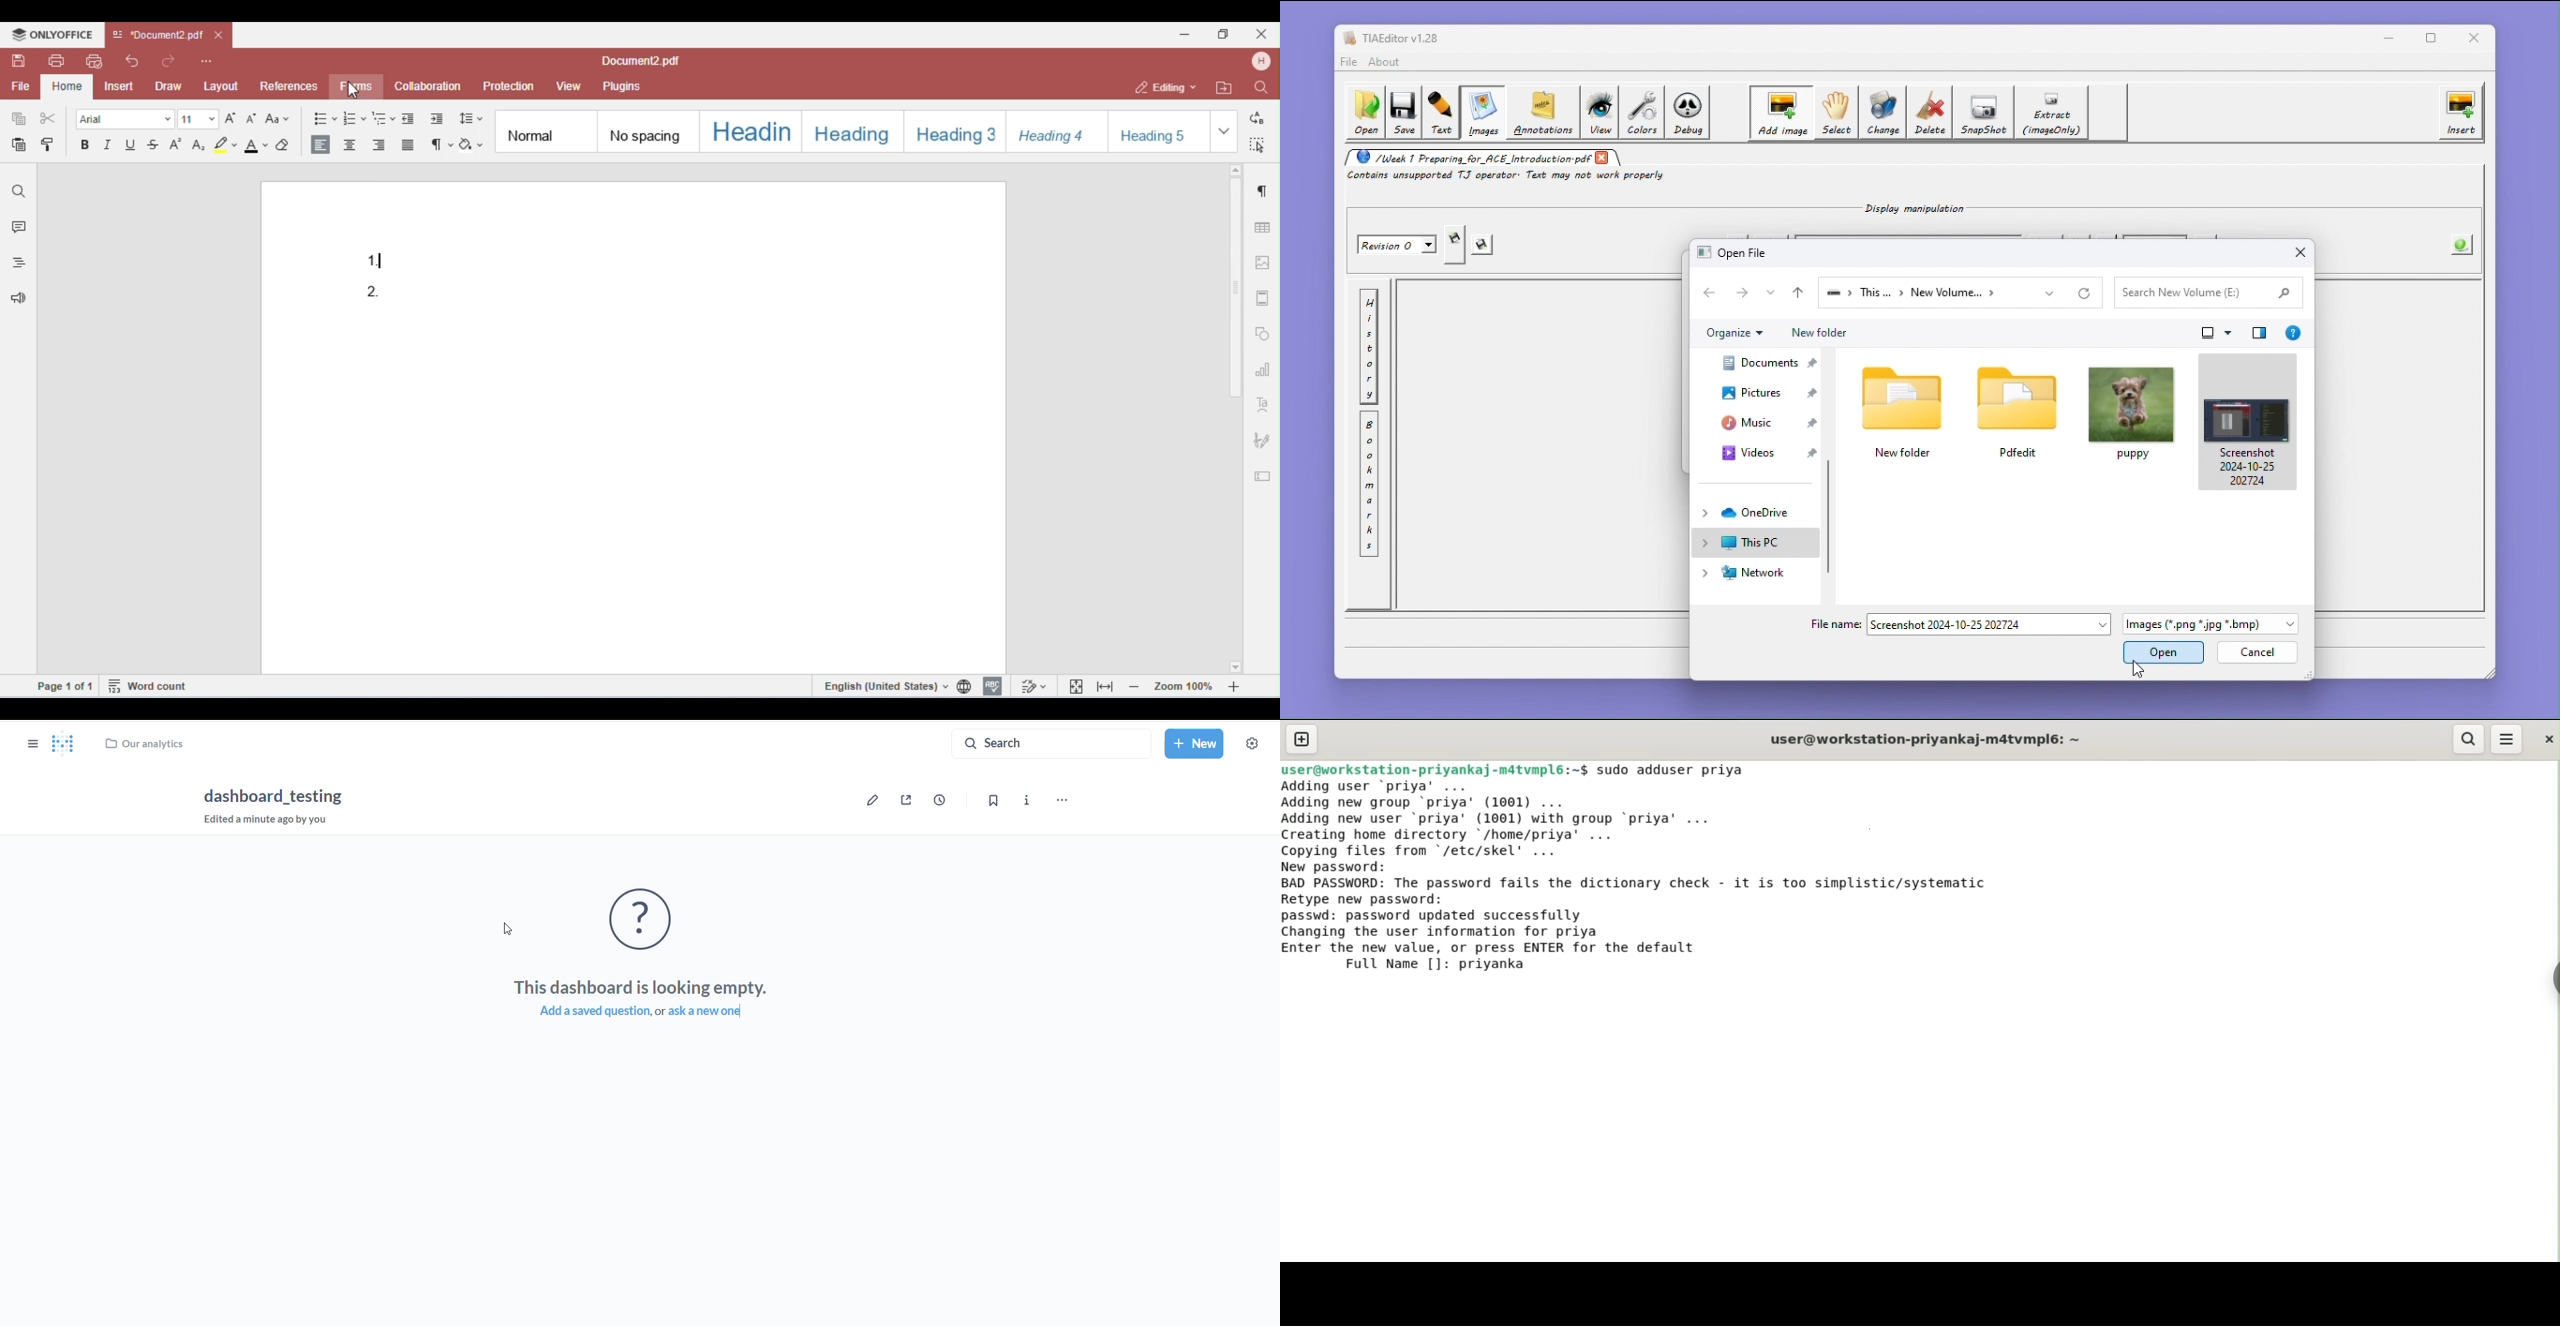 This screenshot has height=1344, width=2576. What do you see at coordinates (1434, 768) in the screenshot?
I see `user@workstation-priyankaj-m4tvmpl6:~$` at bounding box center [1434, 768].